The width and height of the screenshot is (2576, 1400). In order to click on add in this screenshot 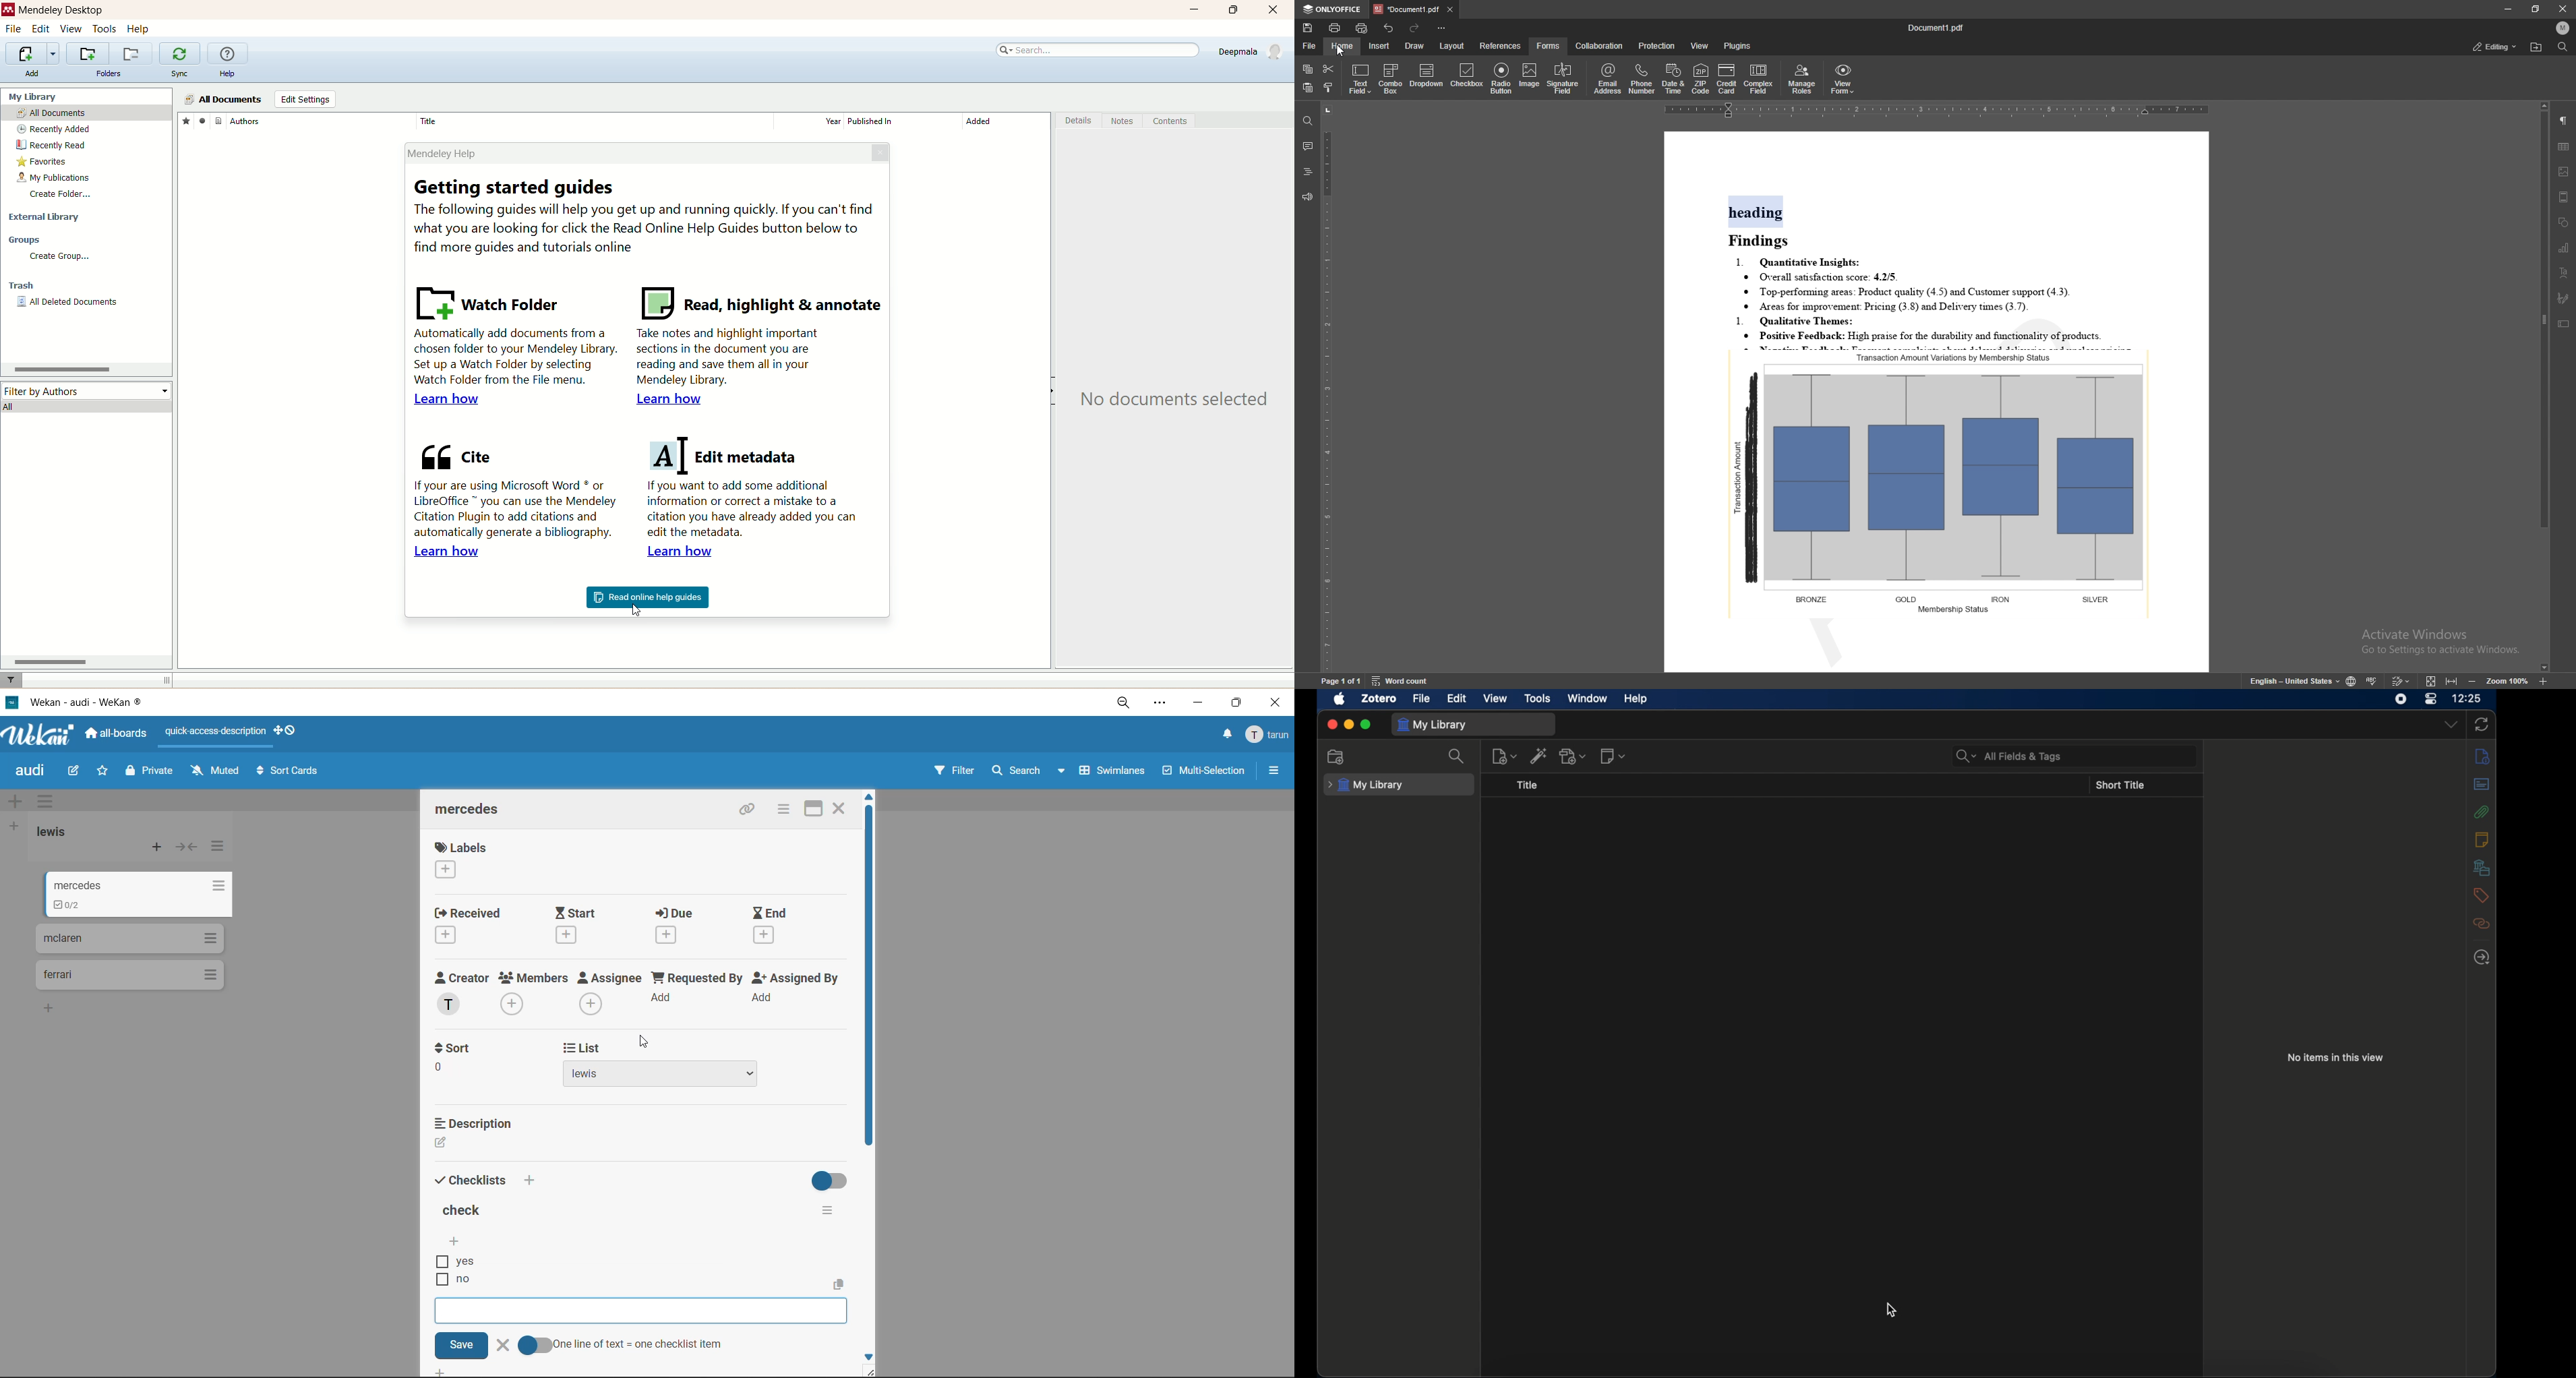, I will do `click(32, 73)`.